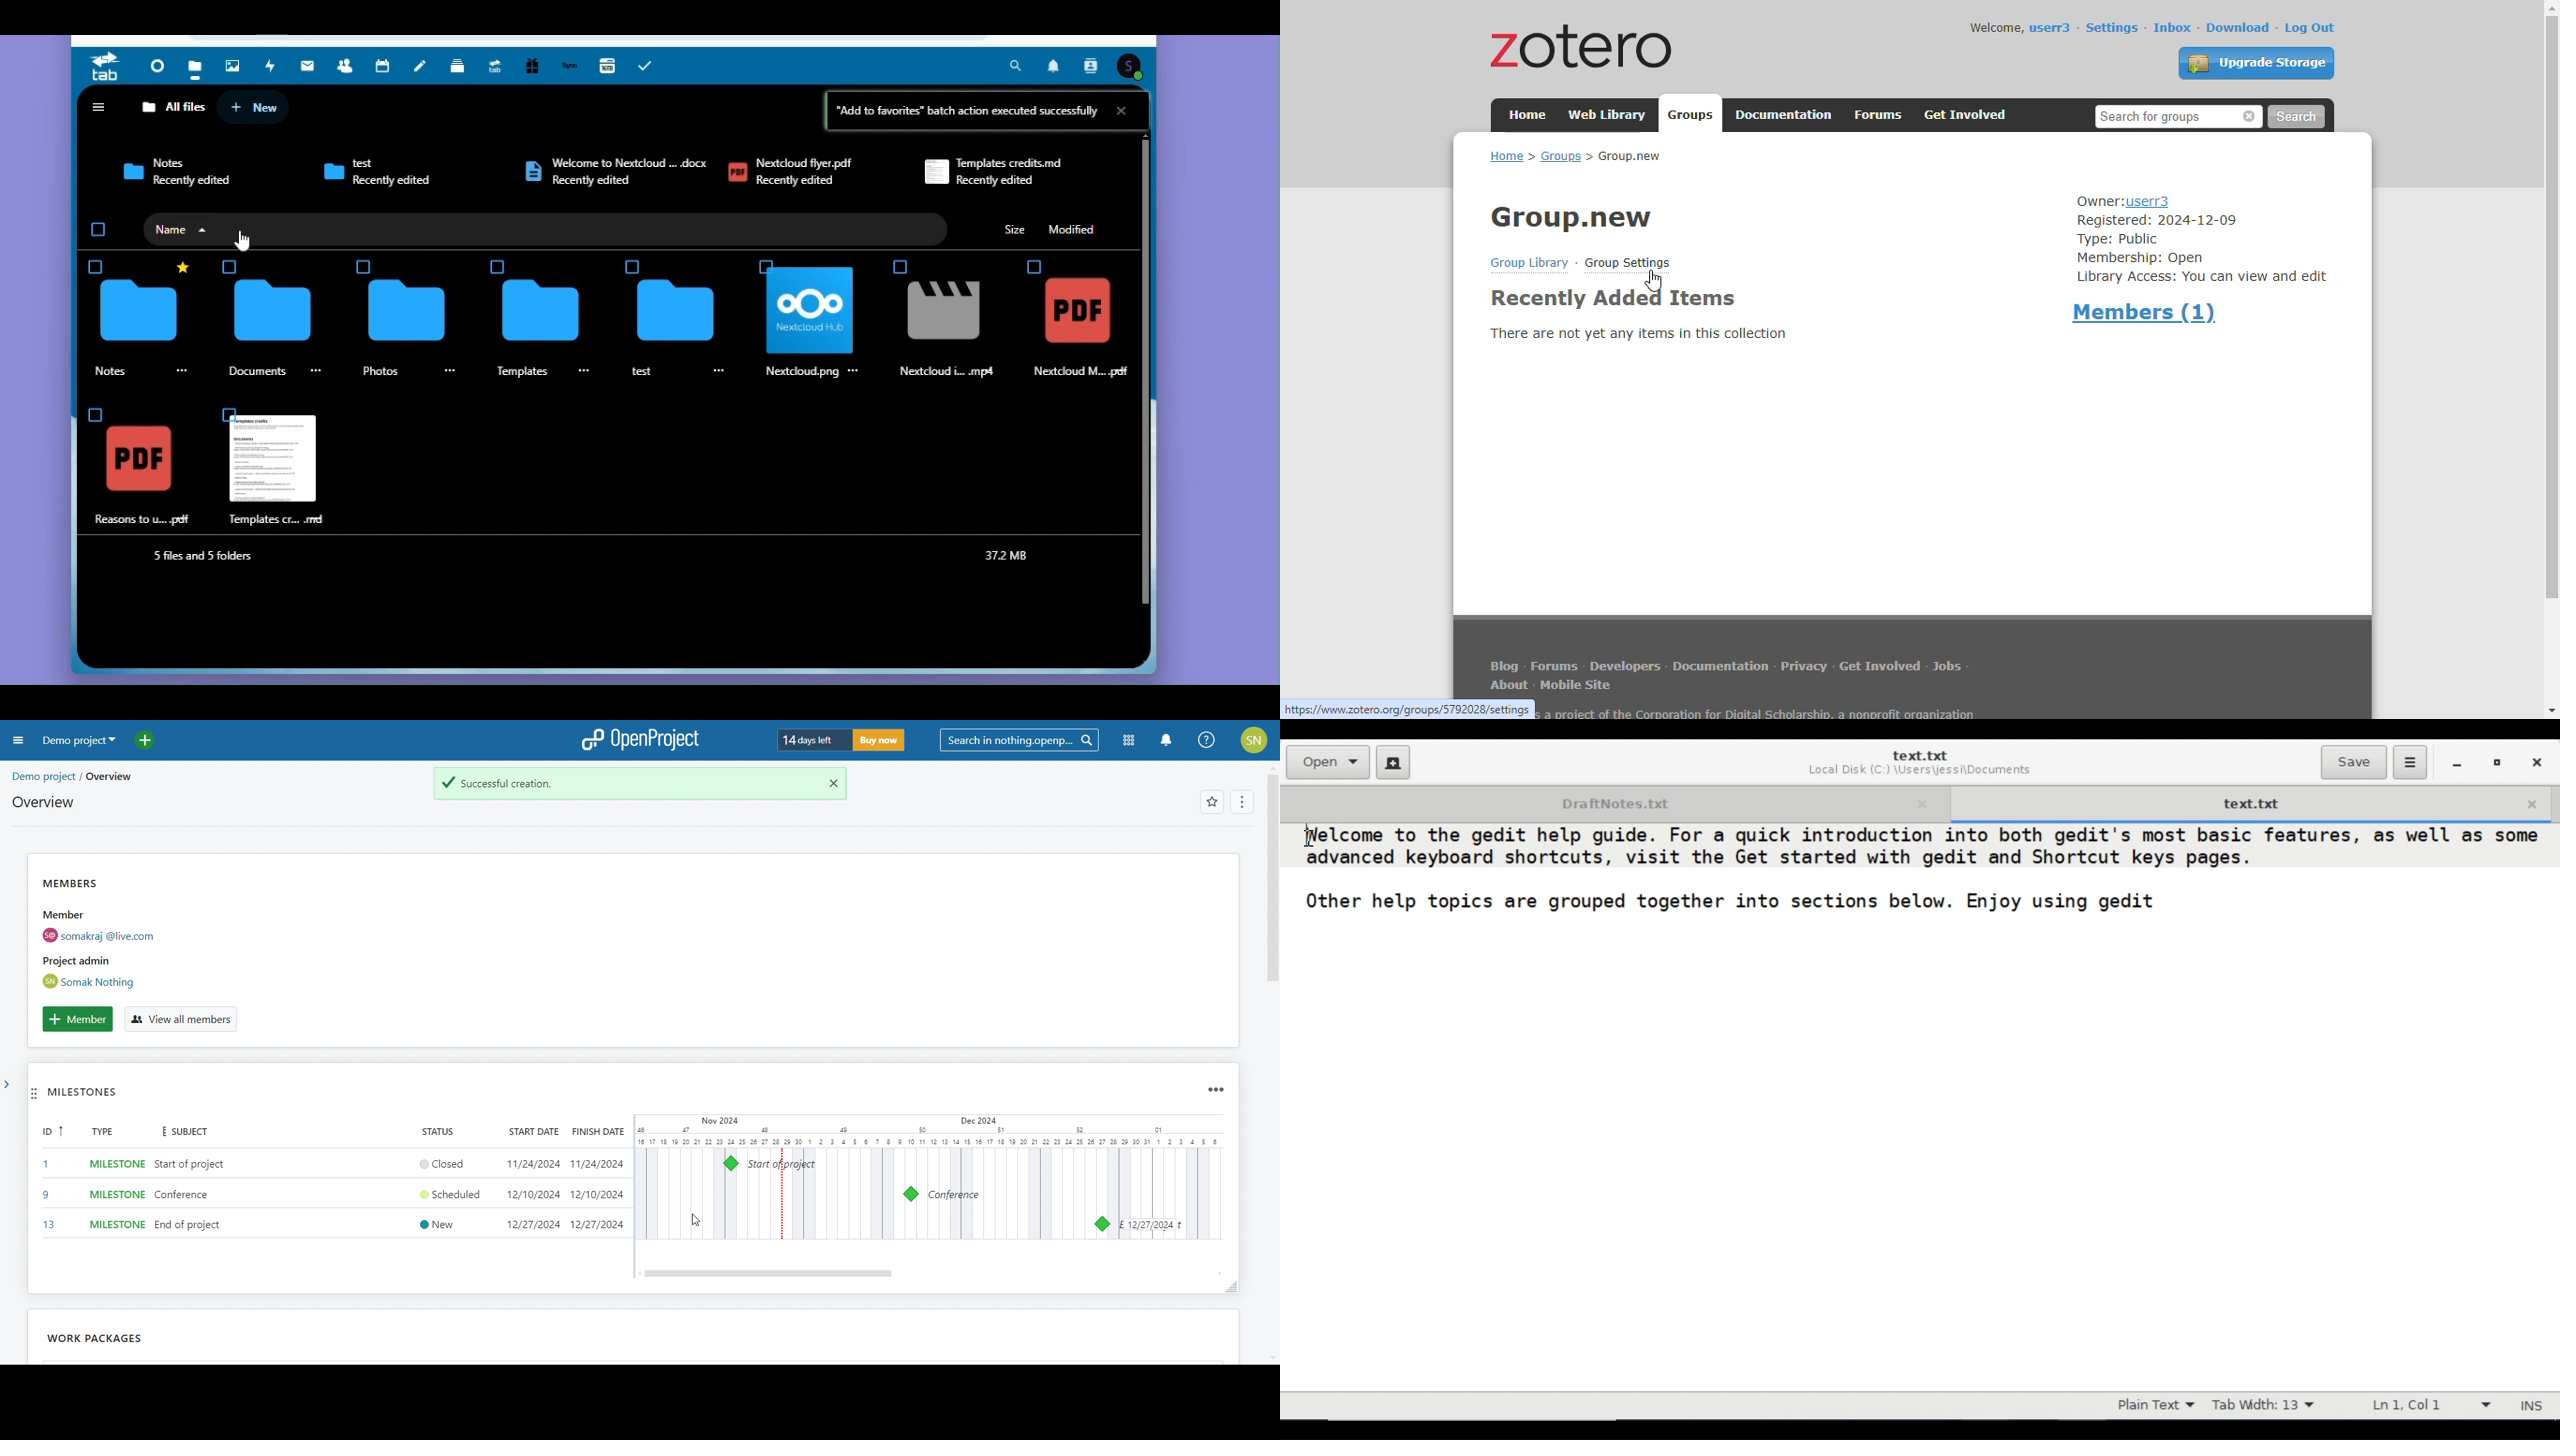 Image resolution: width=2576 pixels, height=1456 pixels. What do you see at coordinates (899, 268) in the screenshot?
I see `Check Box` at bounding box center [899, 268].